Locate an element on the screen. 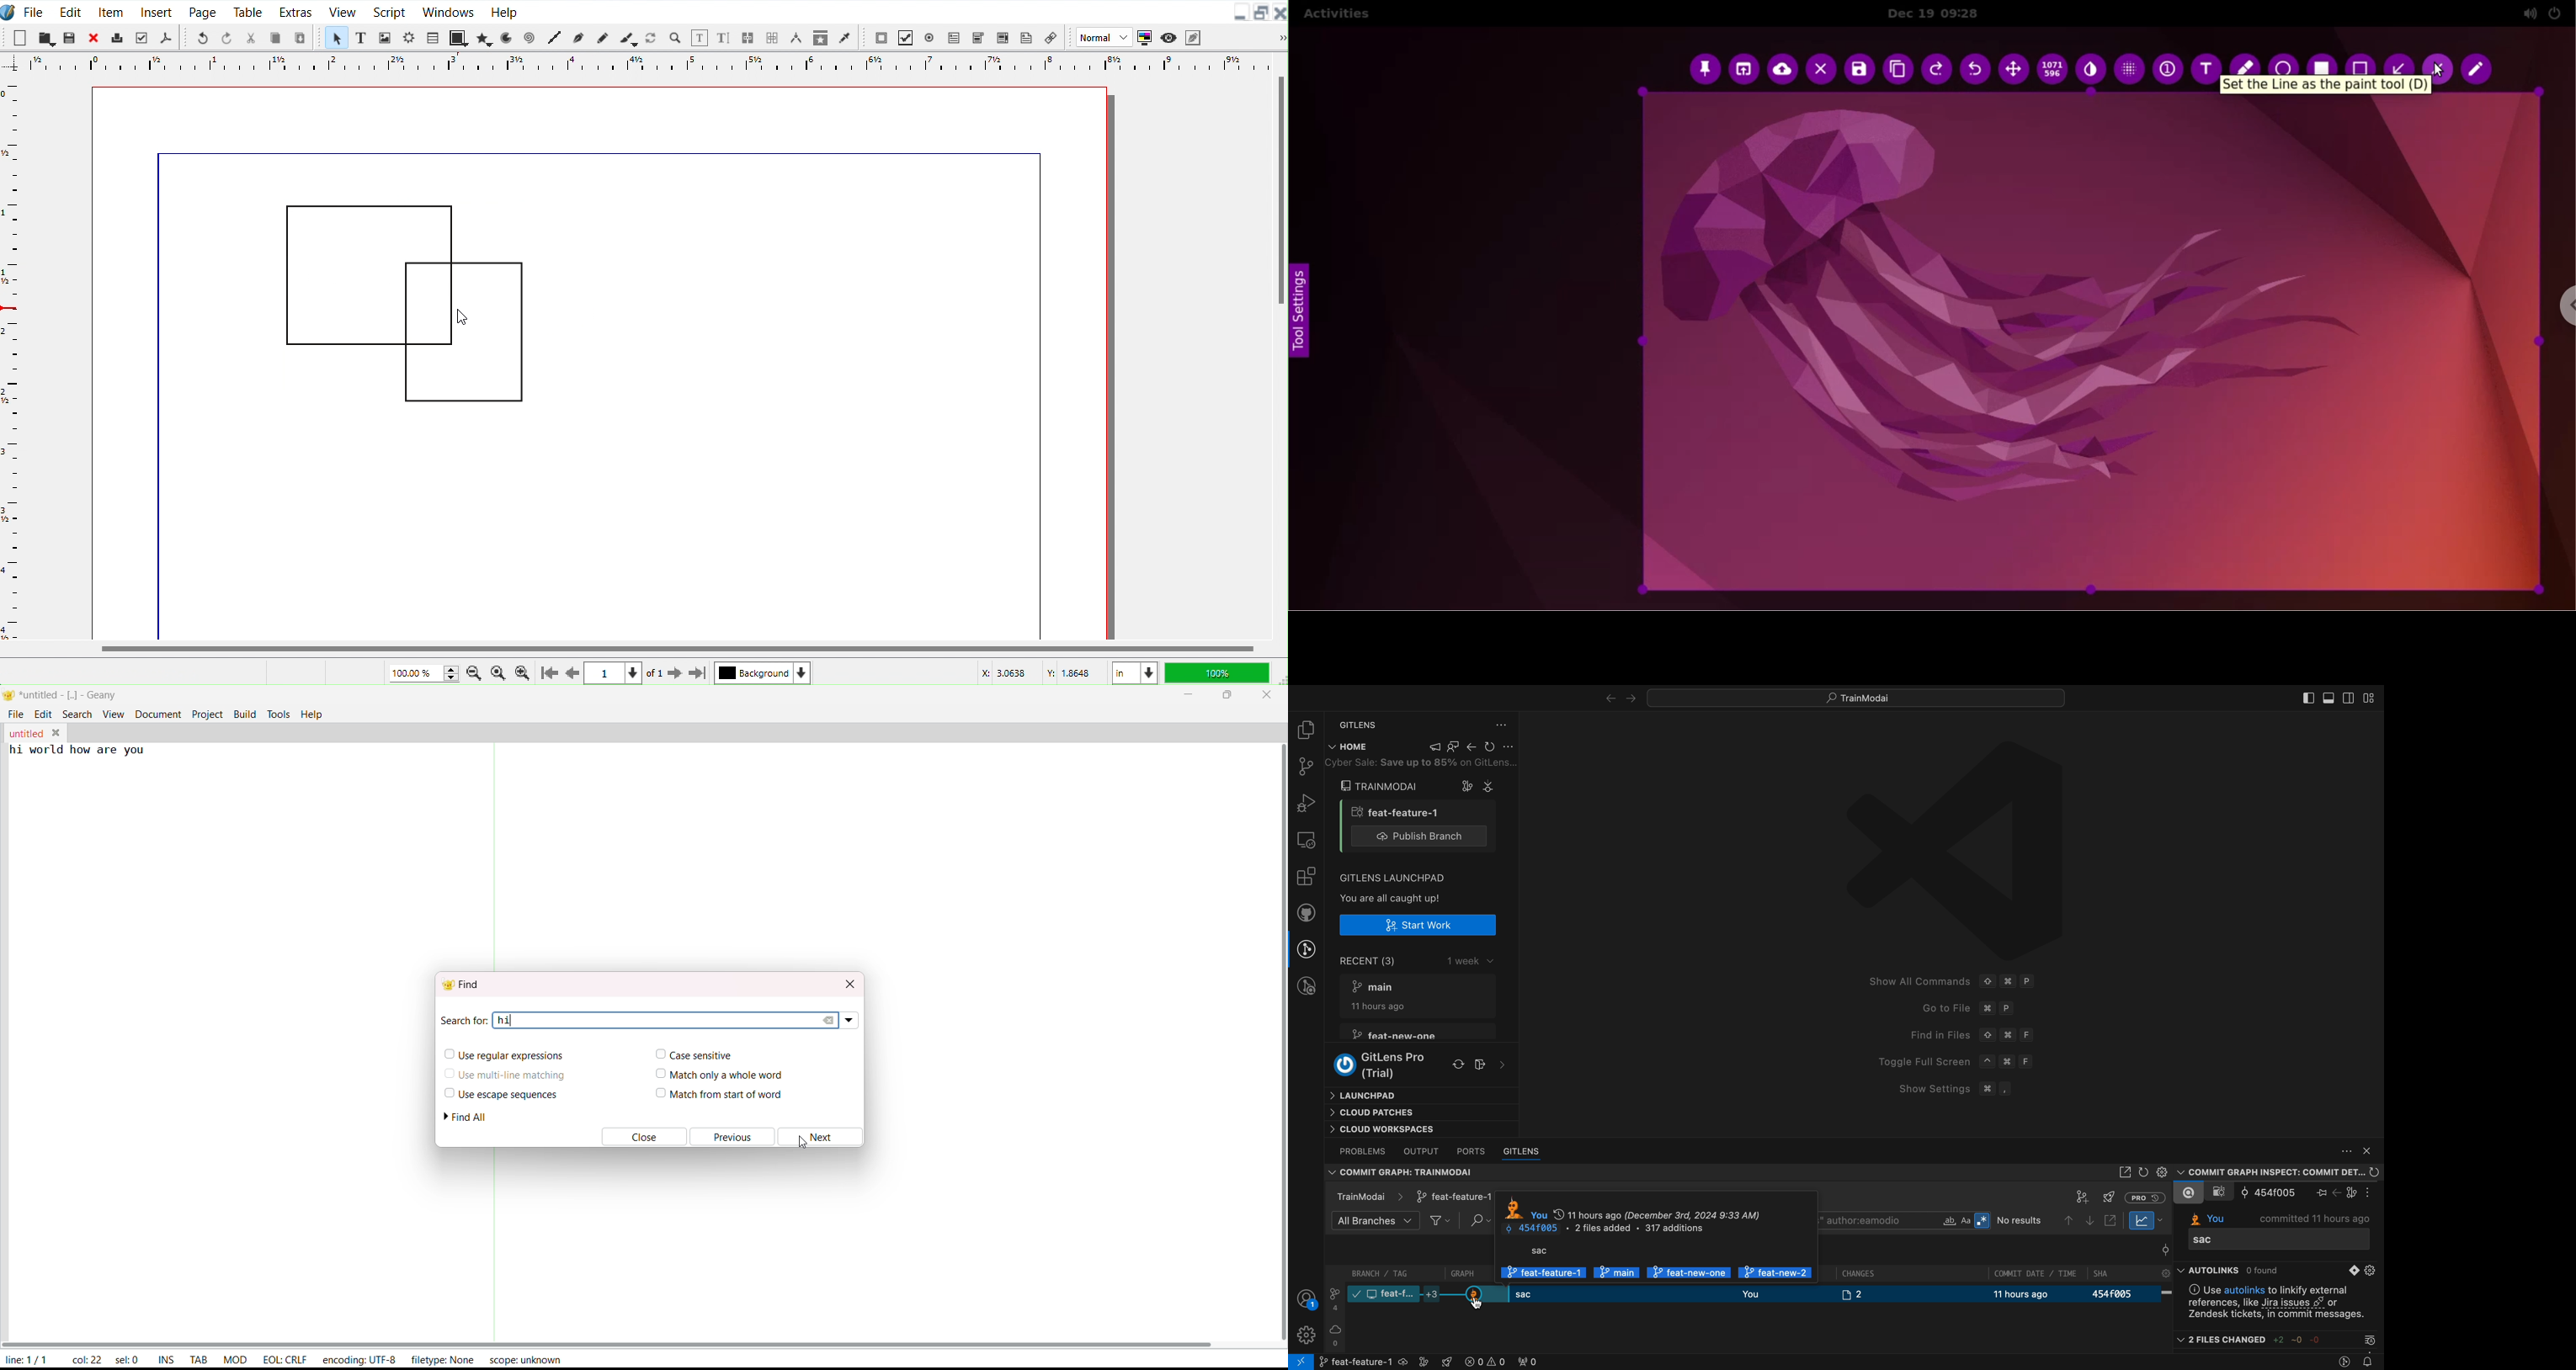 This screenshot has height=1372, width=2576. Item is located at coordinates (112, 11).